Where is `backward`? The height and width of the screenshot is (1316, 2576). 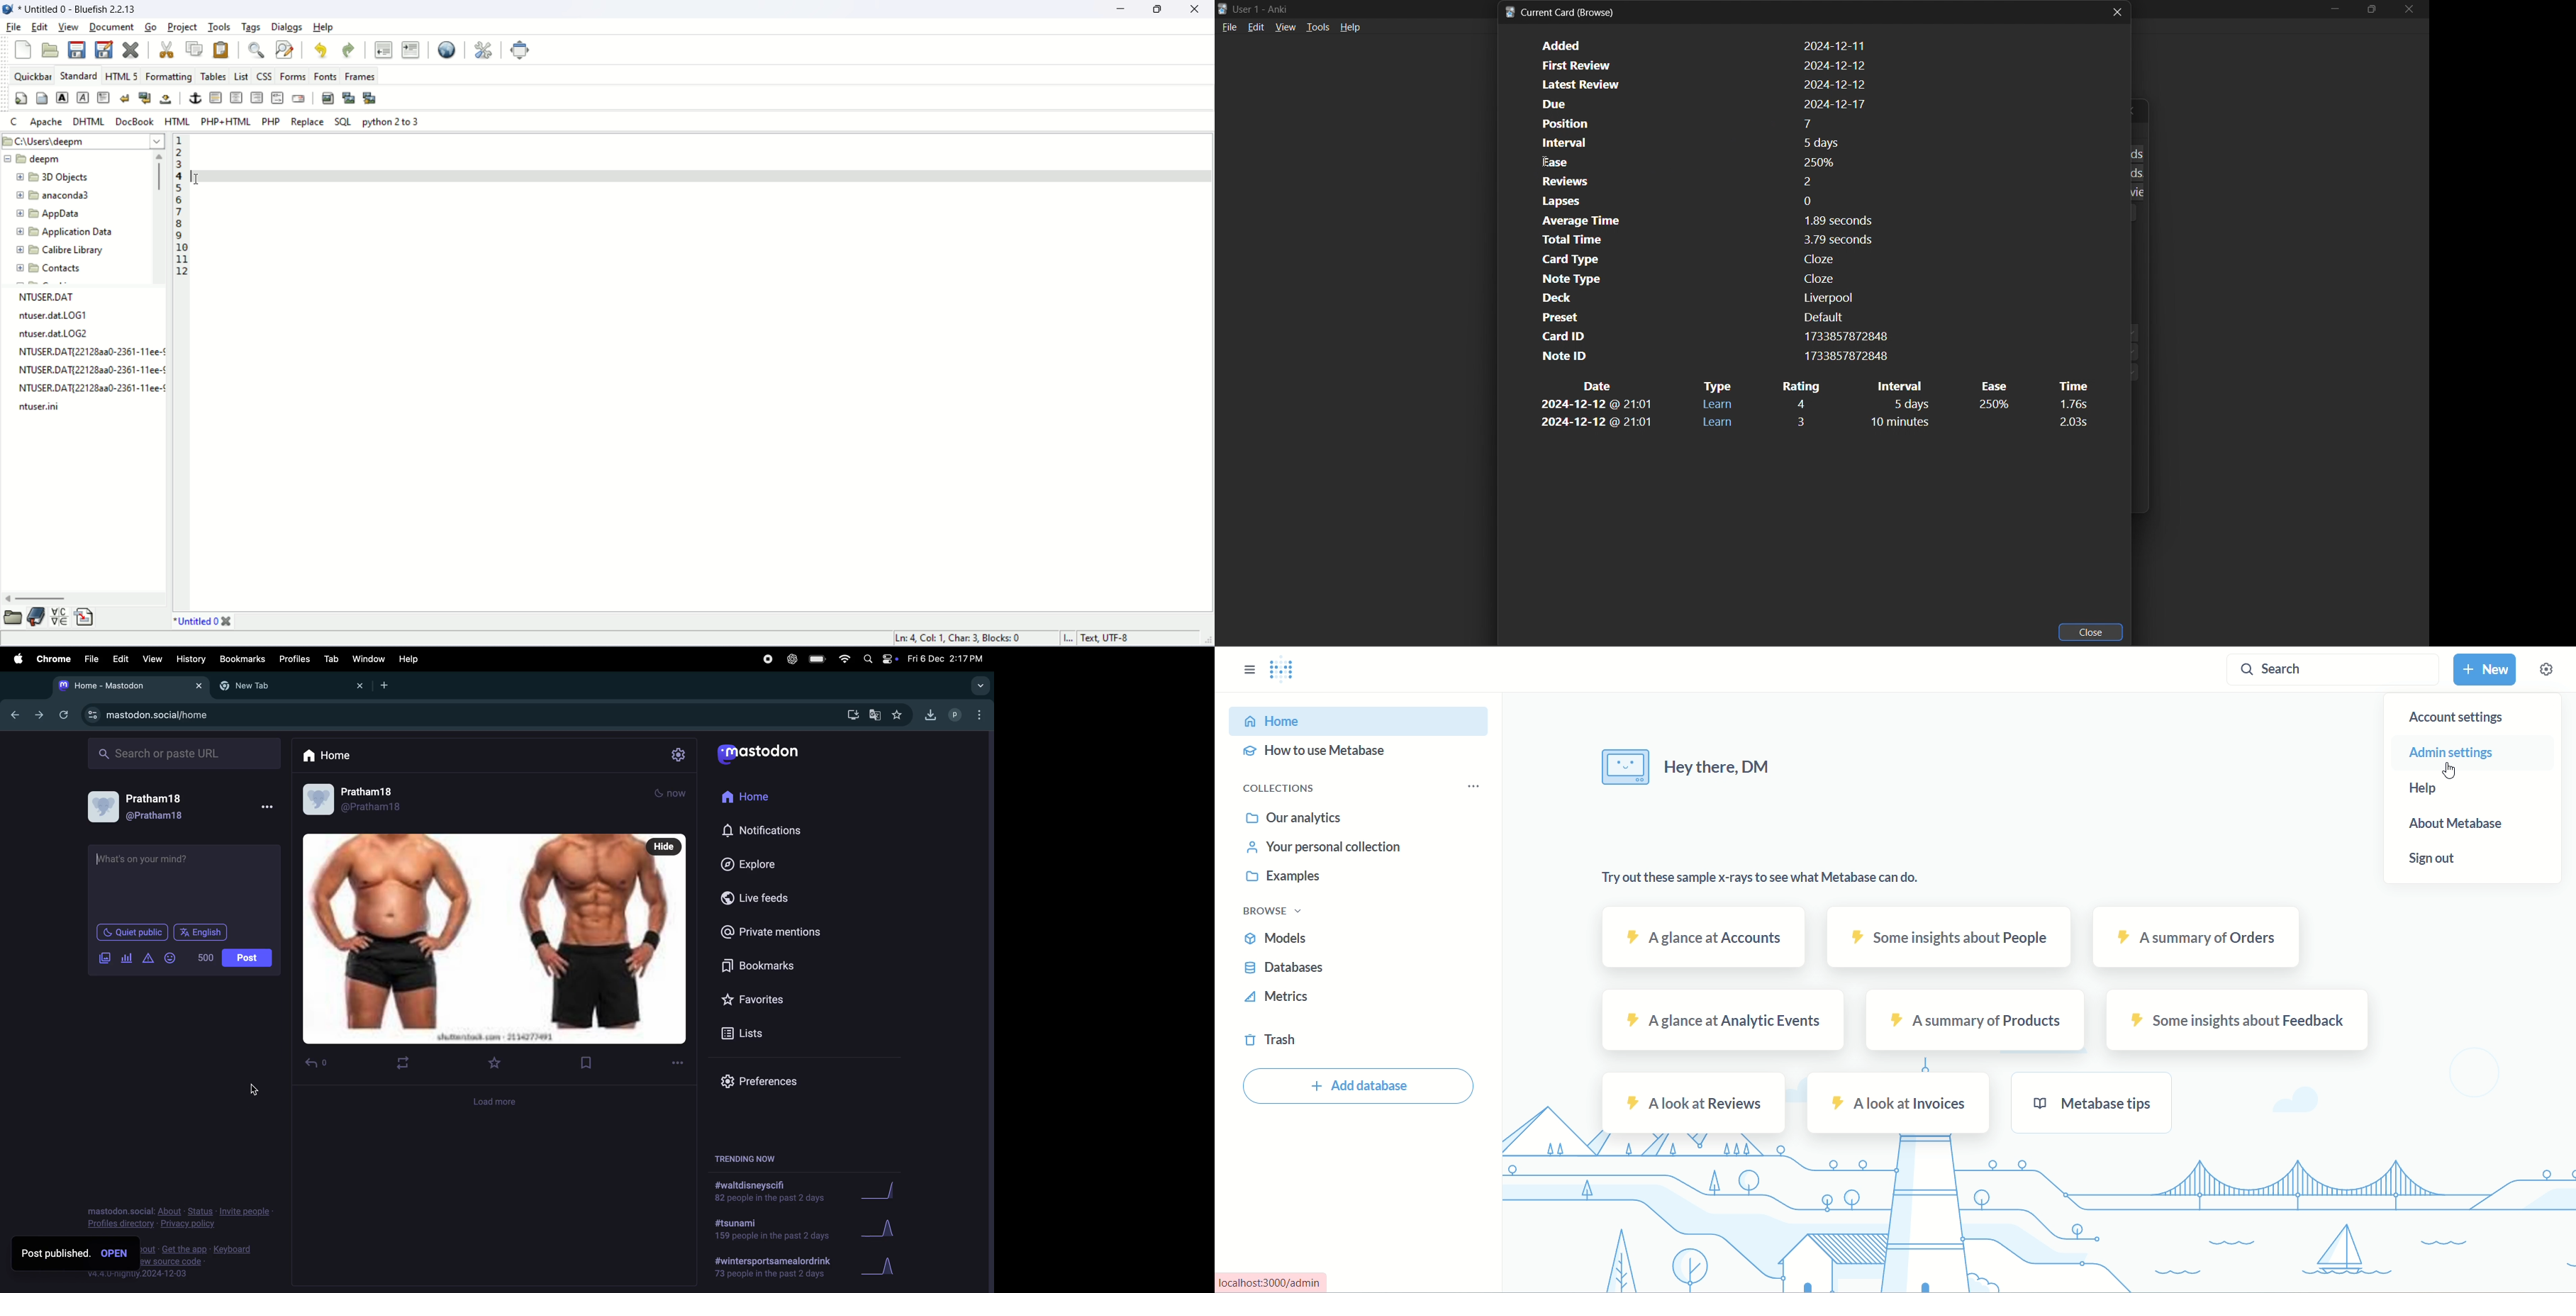 backward is located at coordinates (19, 716).